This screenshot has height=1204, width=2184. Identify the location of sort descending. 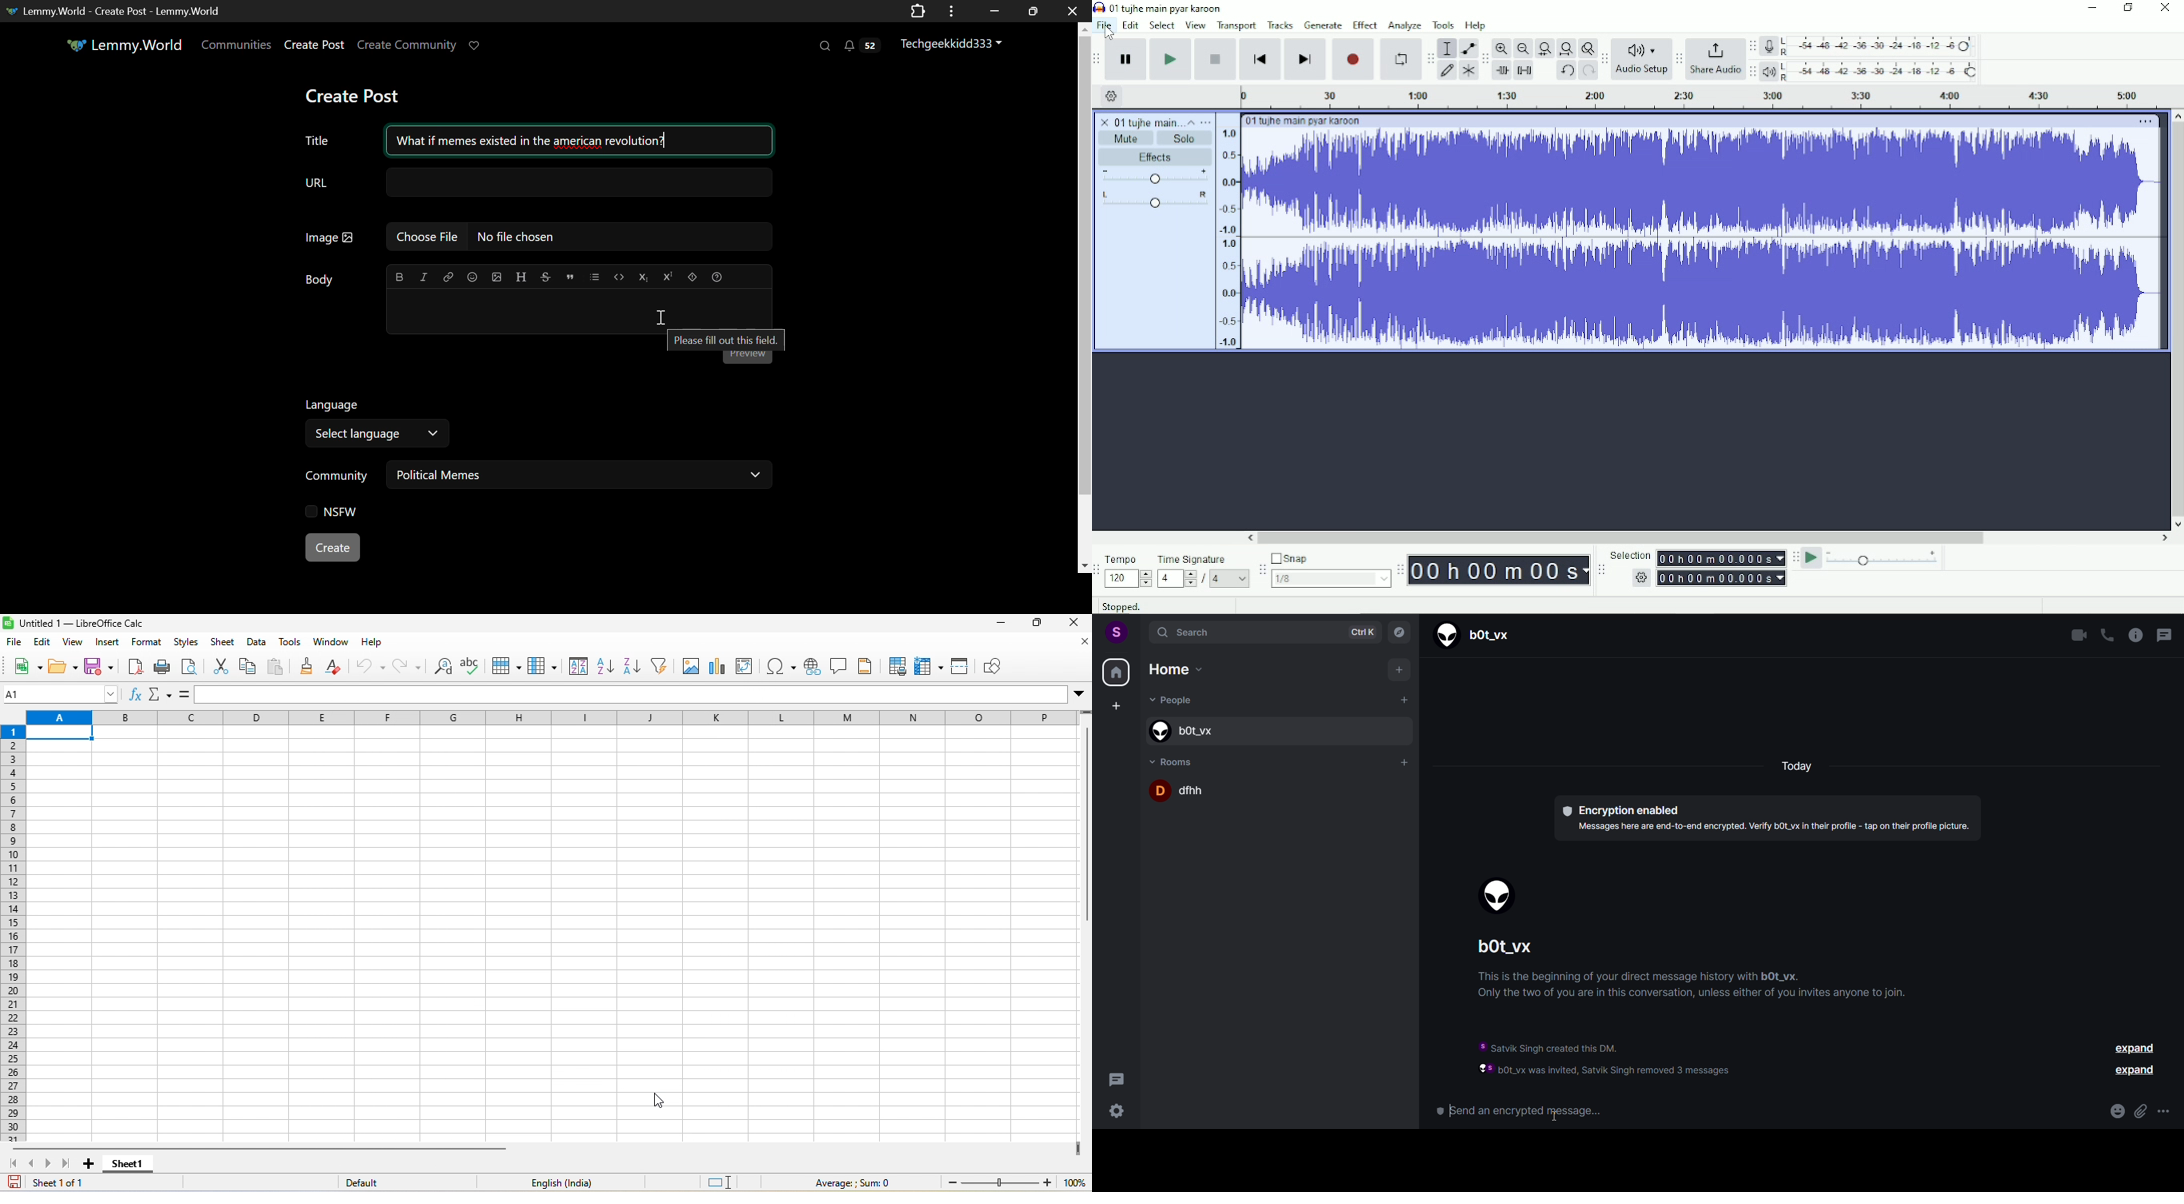
(633, 667).